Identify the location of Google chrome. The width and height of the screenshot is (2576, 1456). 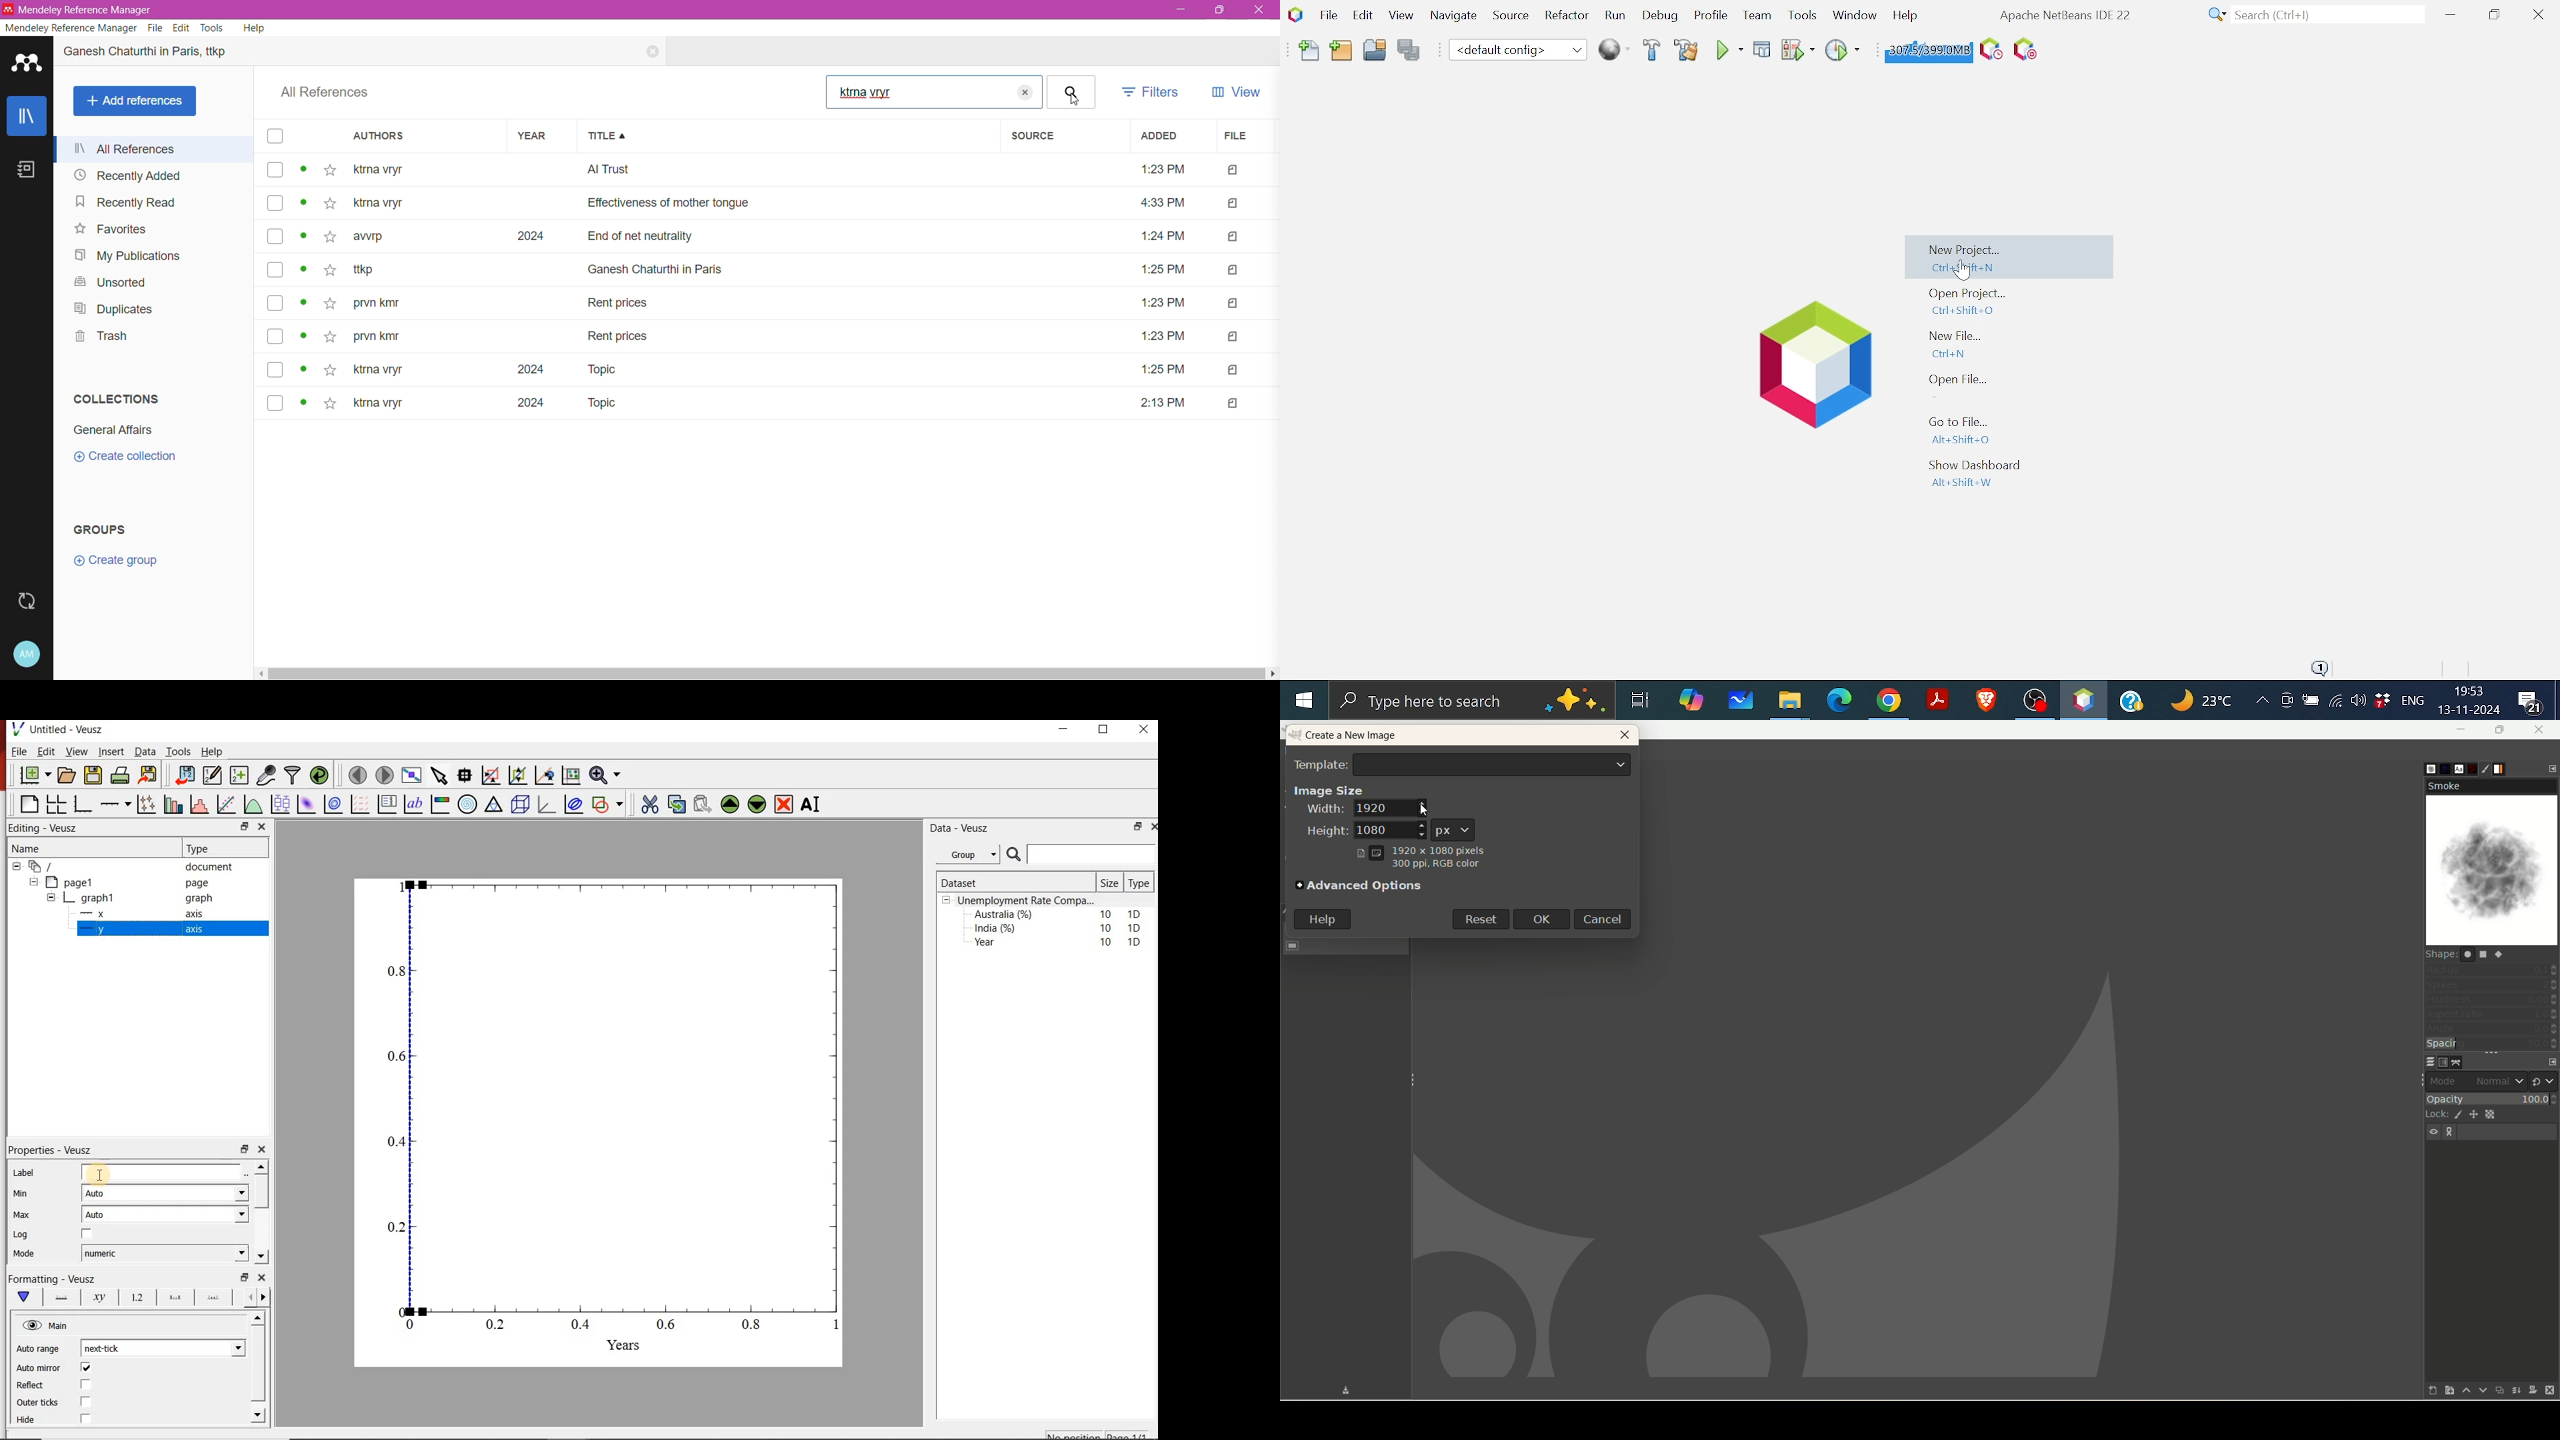
(1891, 700).